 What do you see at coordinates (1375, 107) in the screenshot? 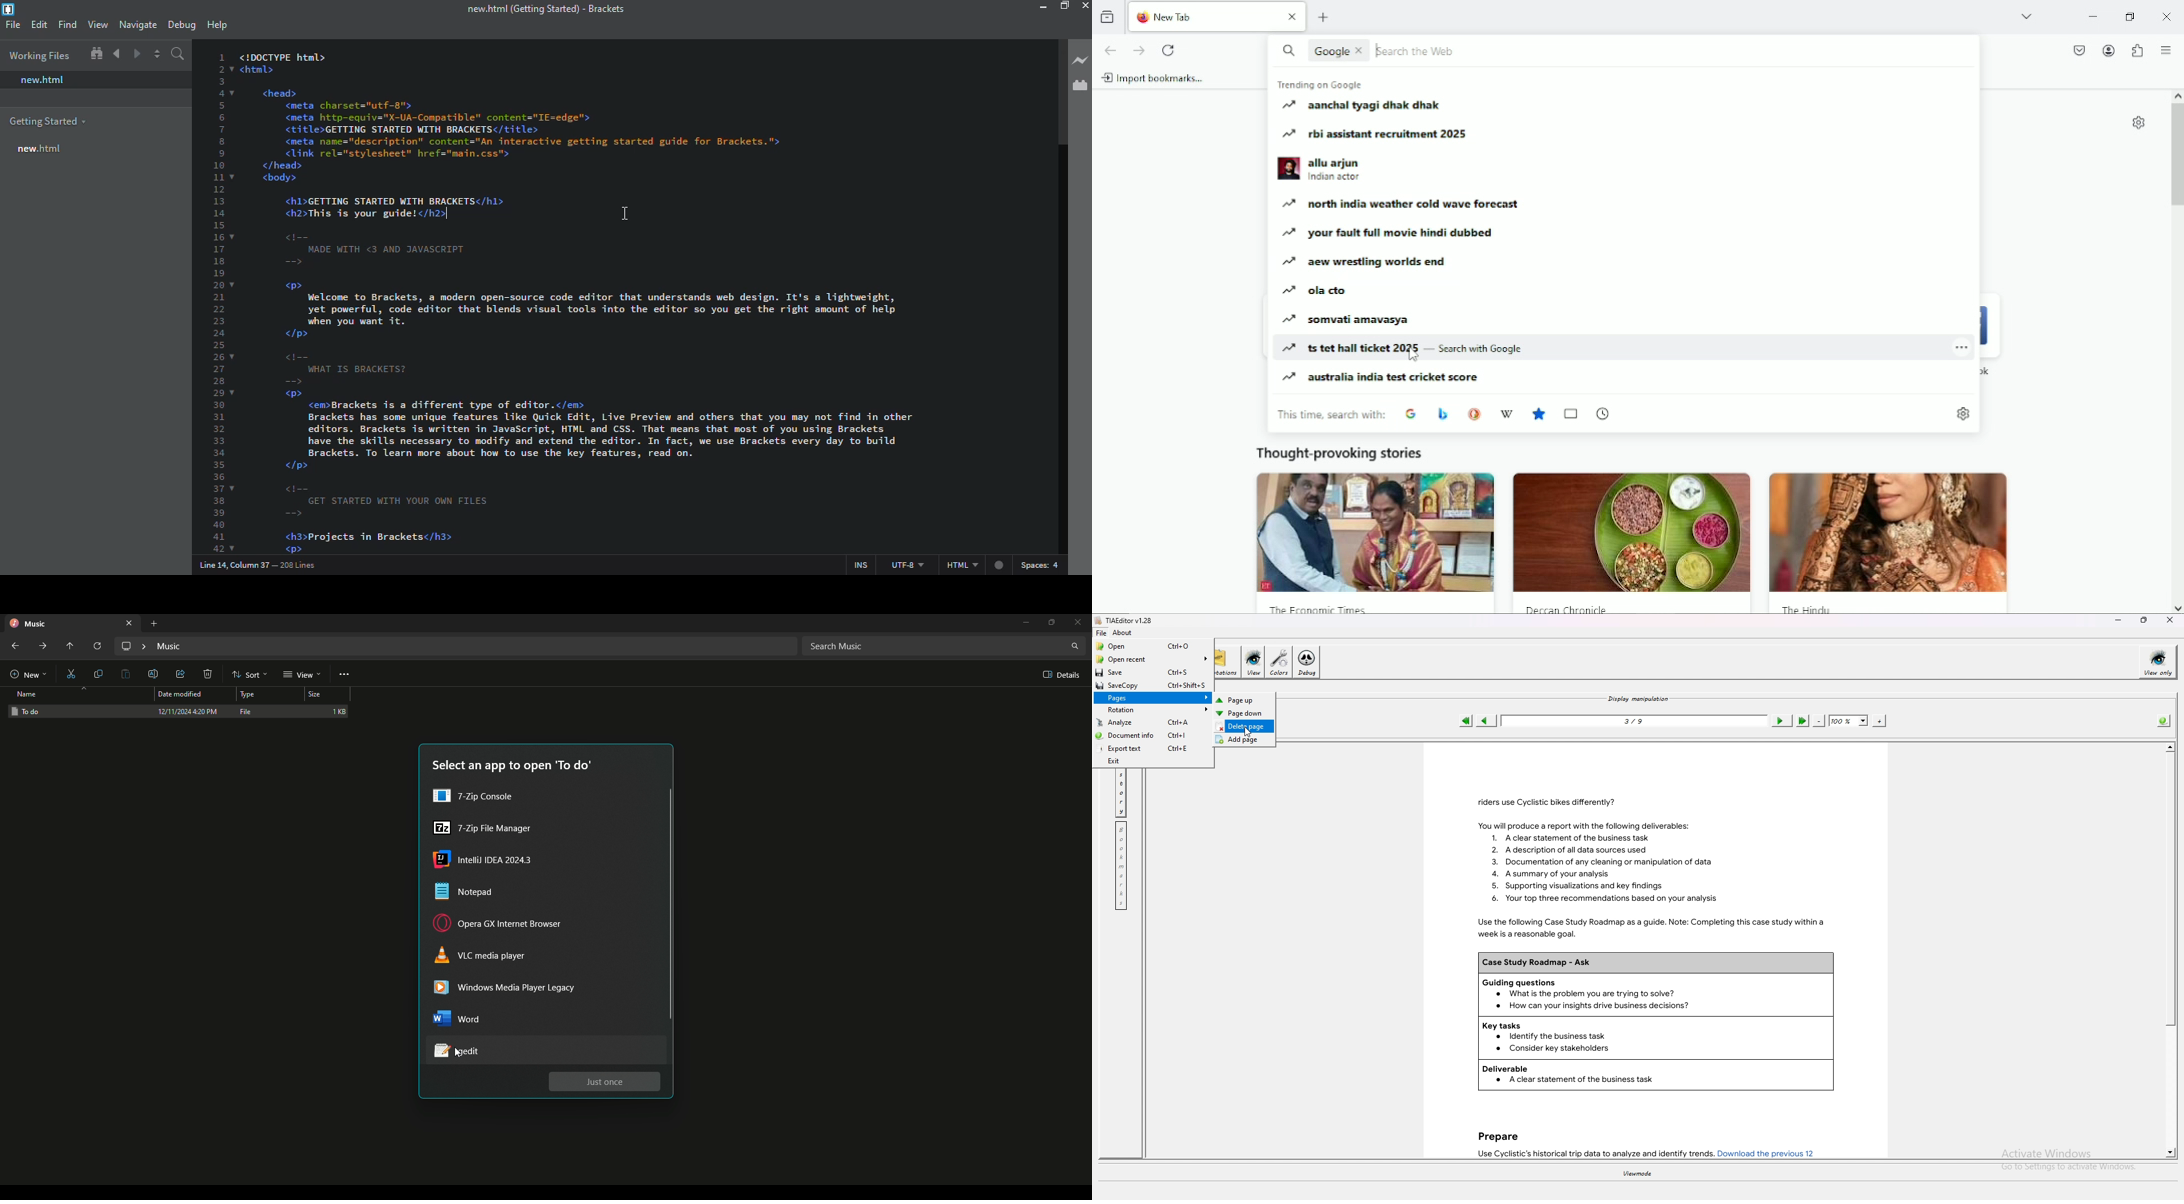
I see `aanchal tyagi dhak dhak ` at bounding box center [1375, 107].